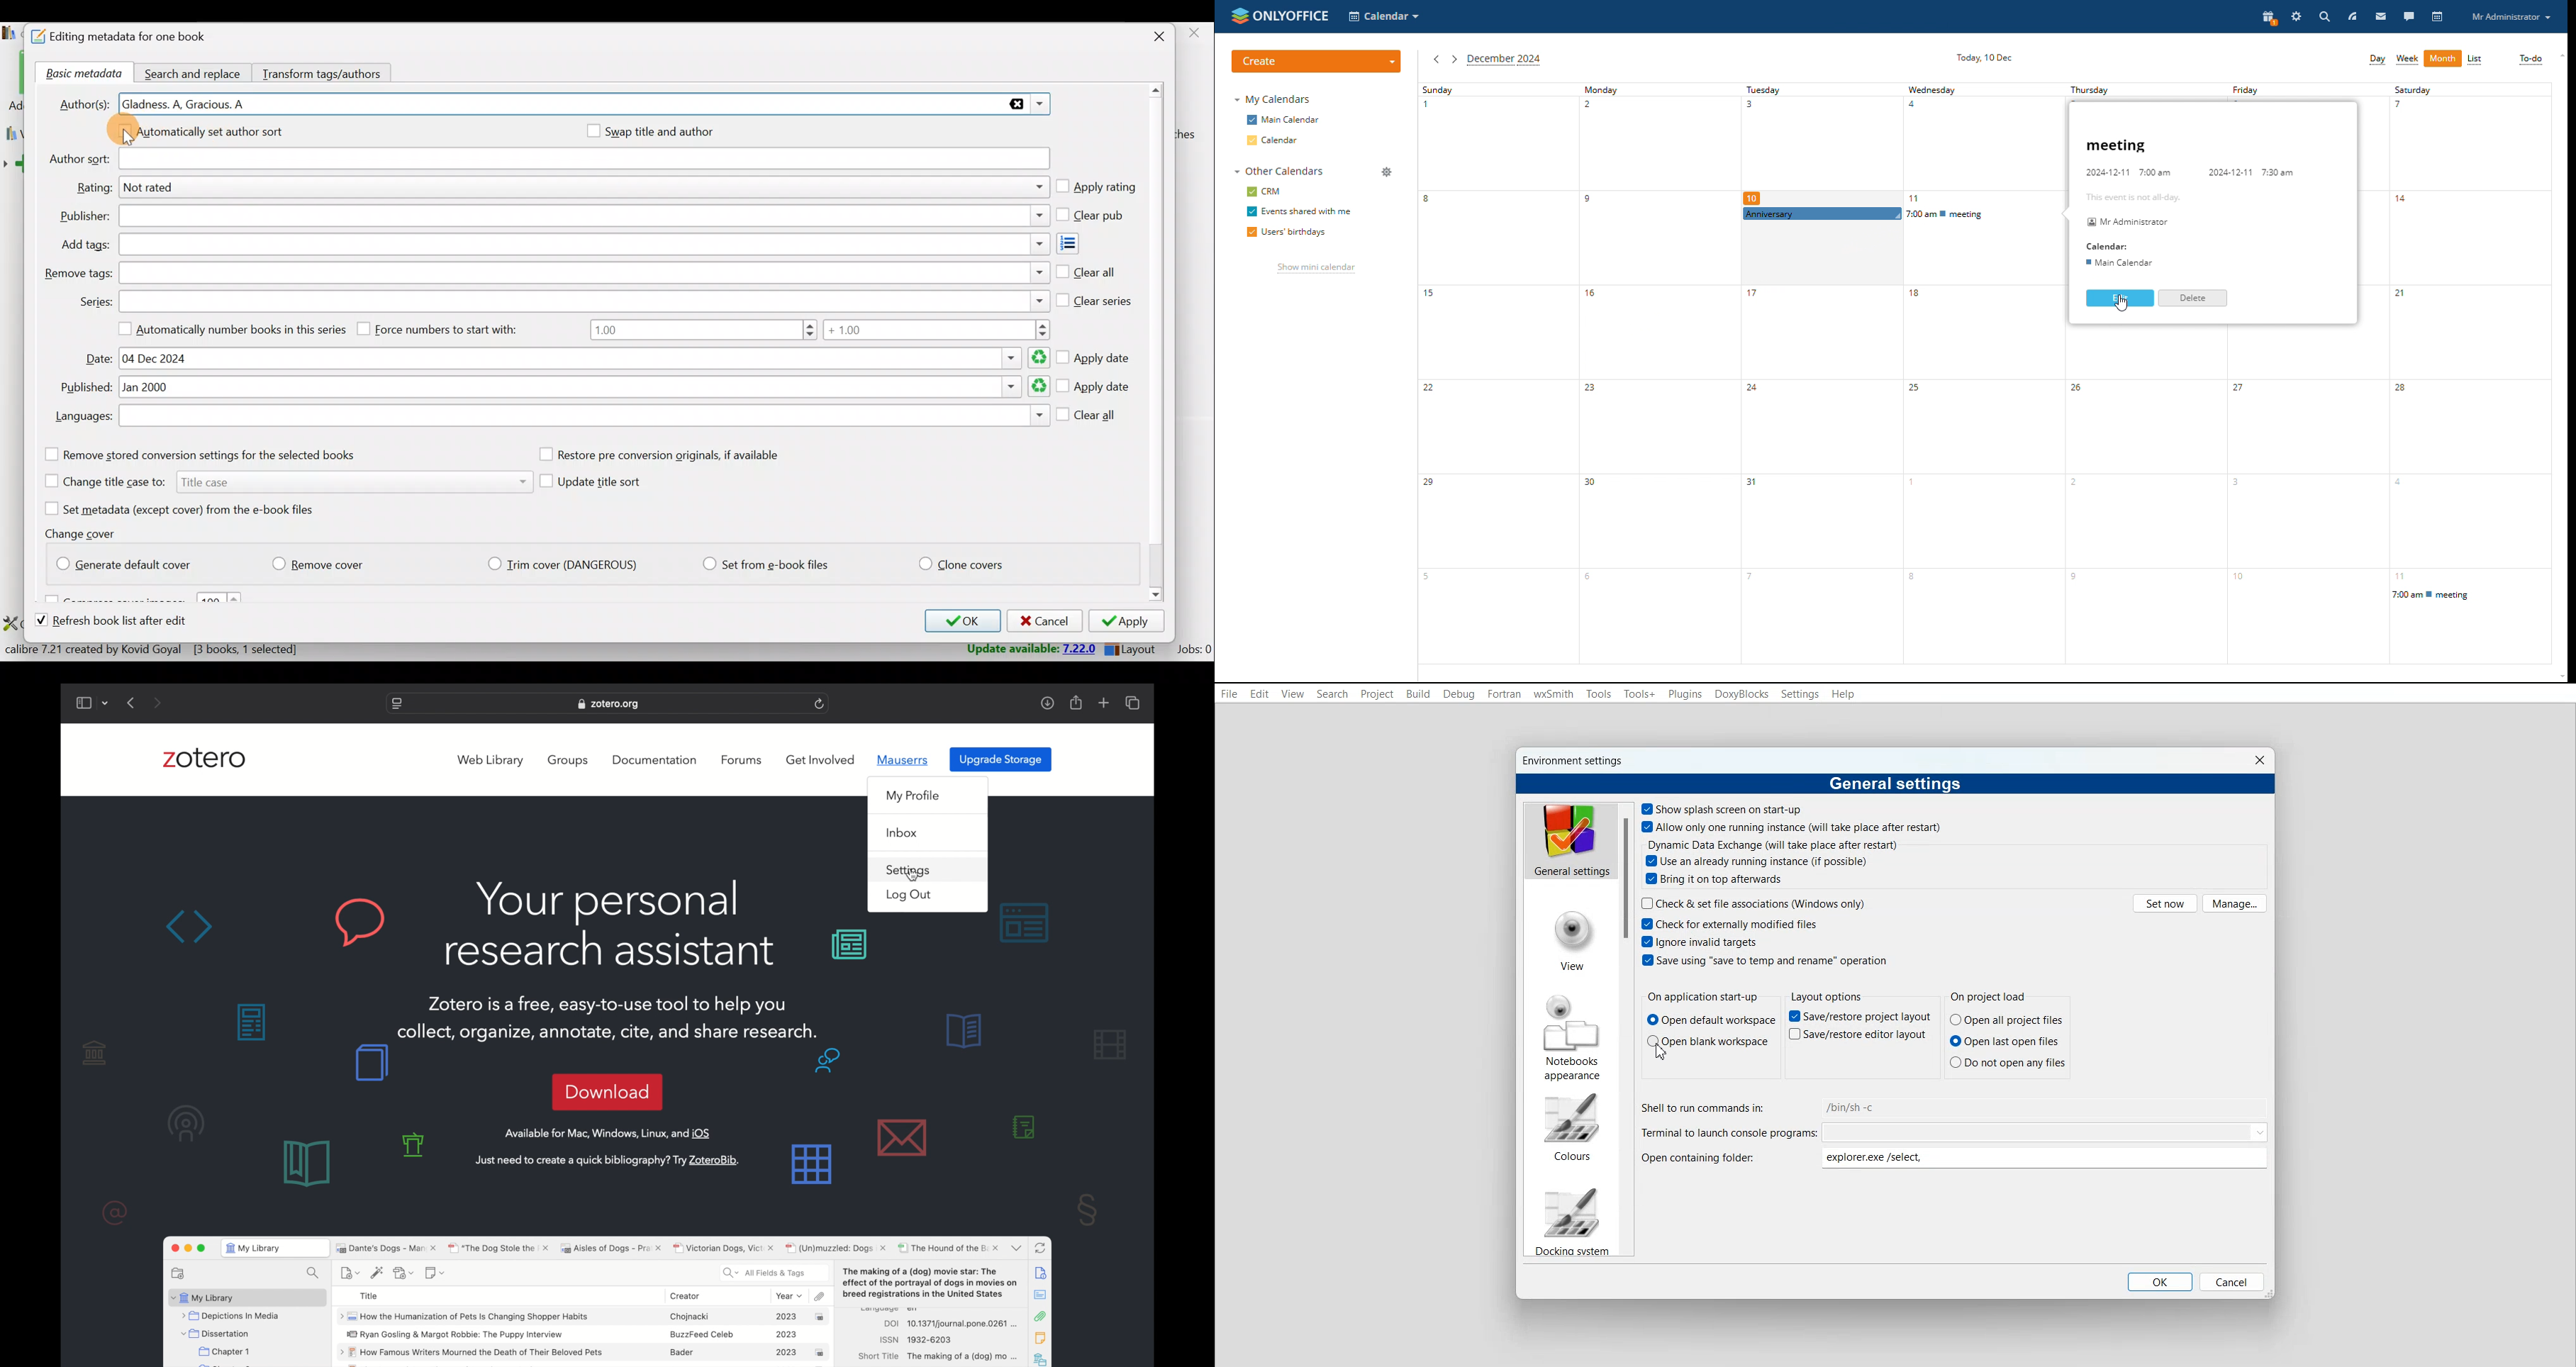 The image size is (2576, 1372). Describe the element at coordinates (2353, 16) in the screenshot. I see `feed` at that location.